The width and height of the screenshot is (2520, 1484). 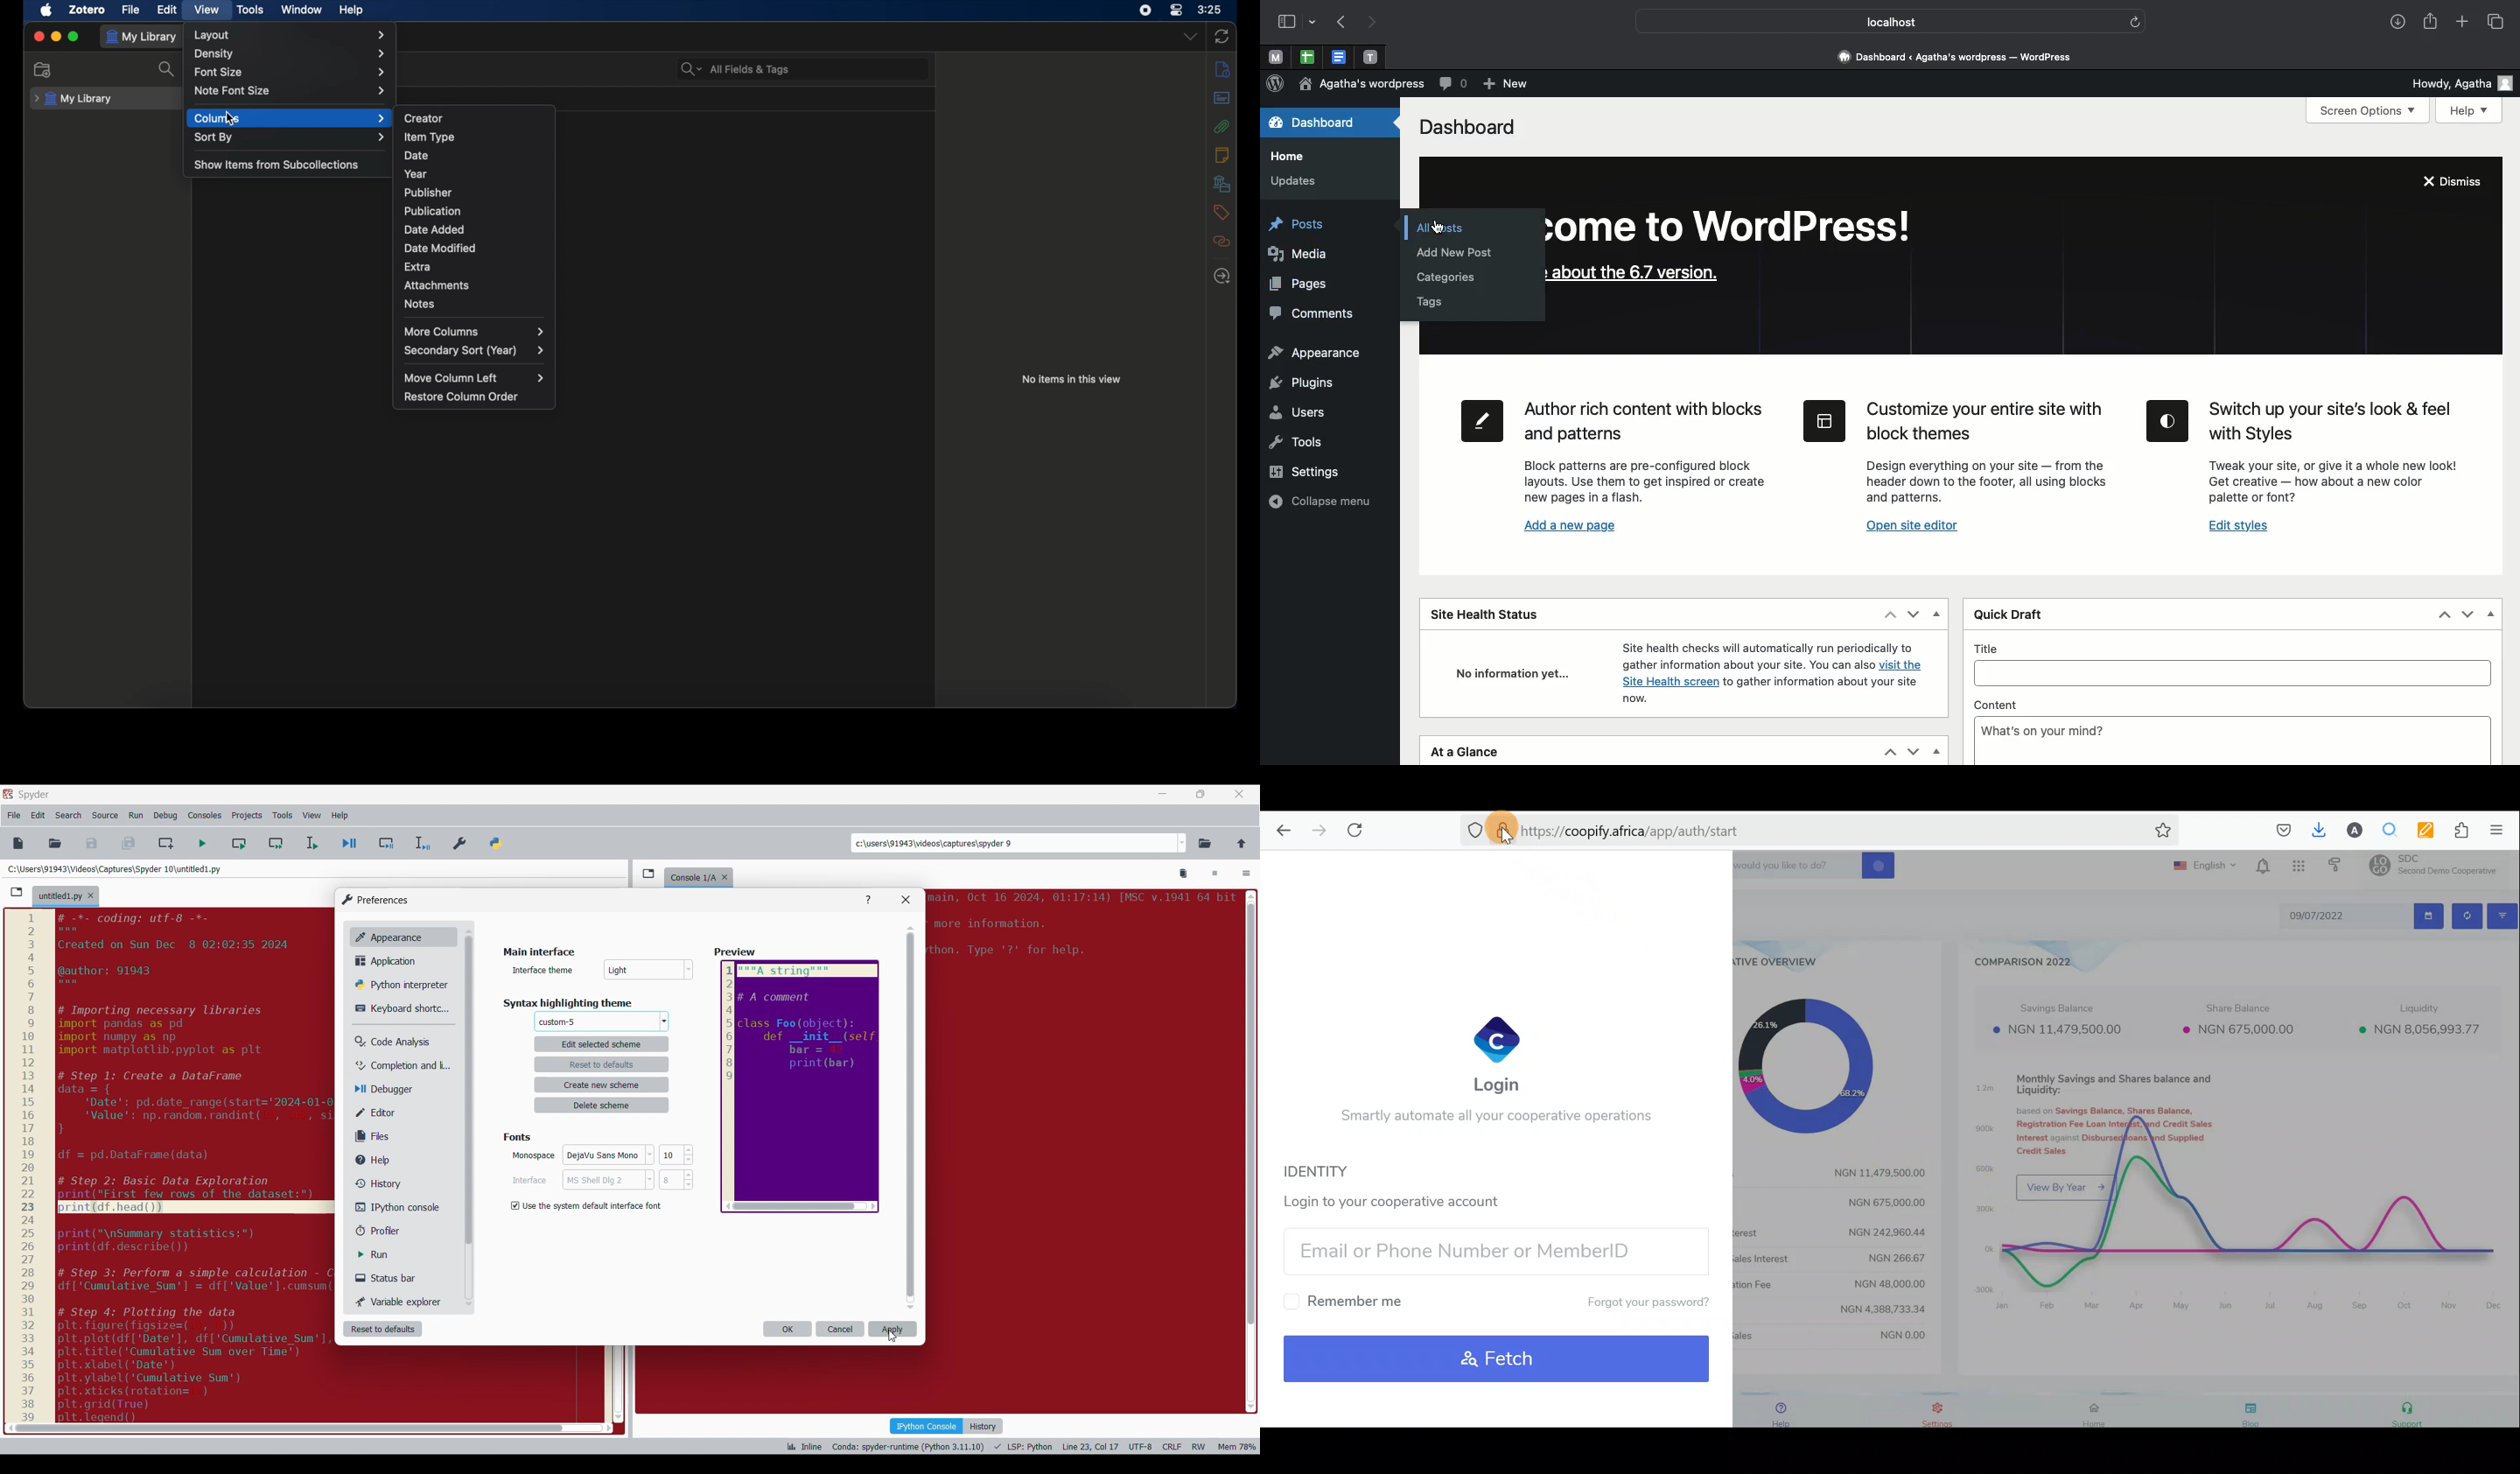 I want to click on Code analysis, so click(x=392, y=1042).